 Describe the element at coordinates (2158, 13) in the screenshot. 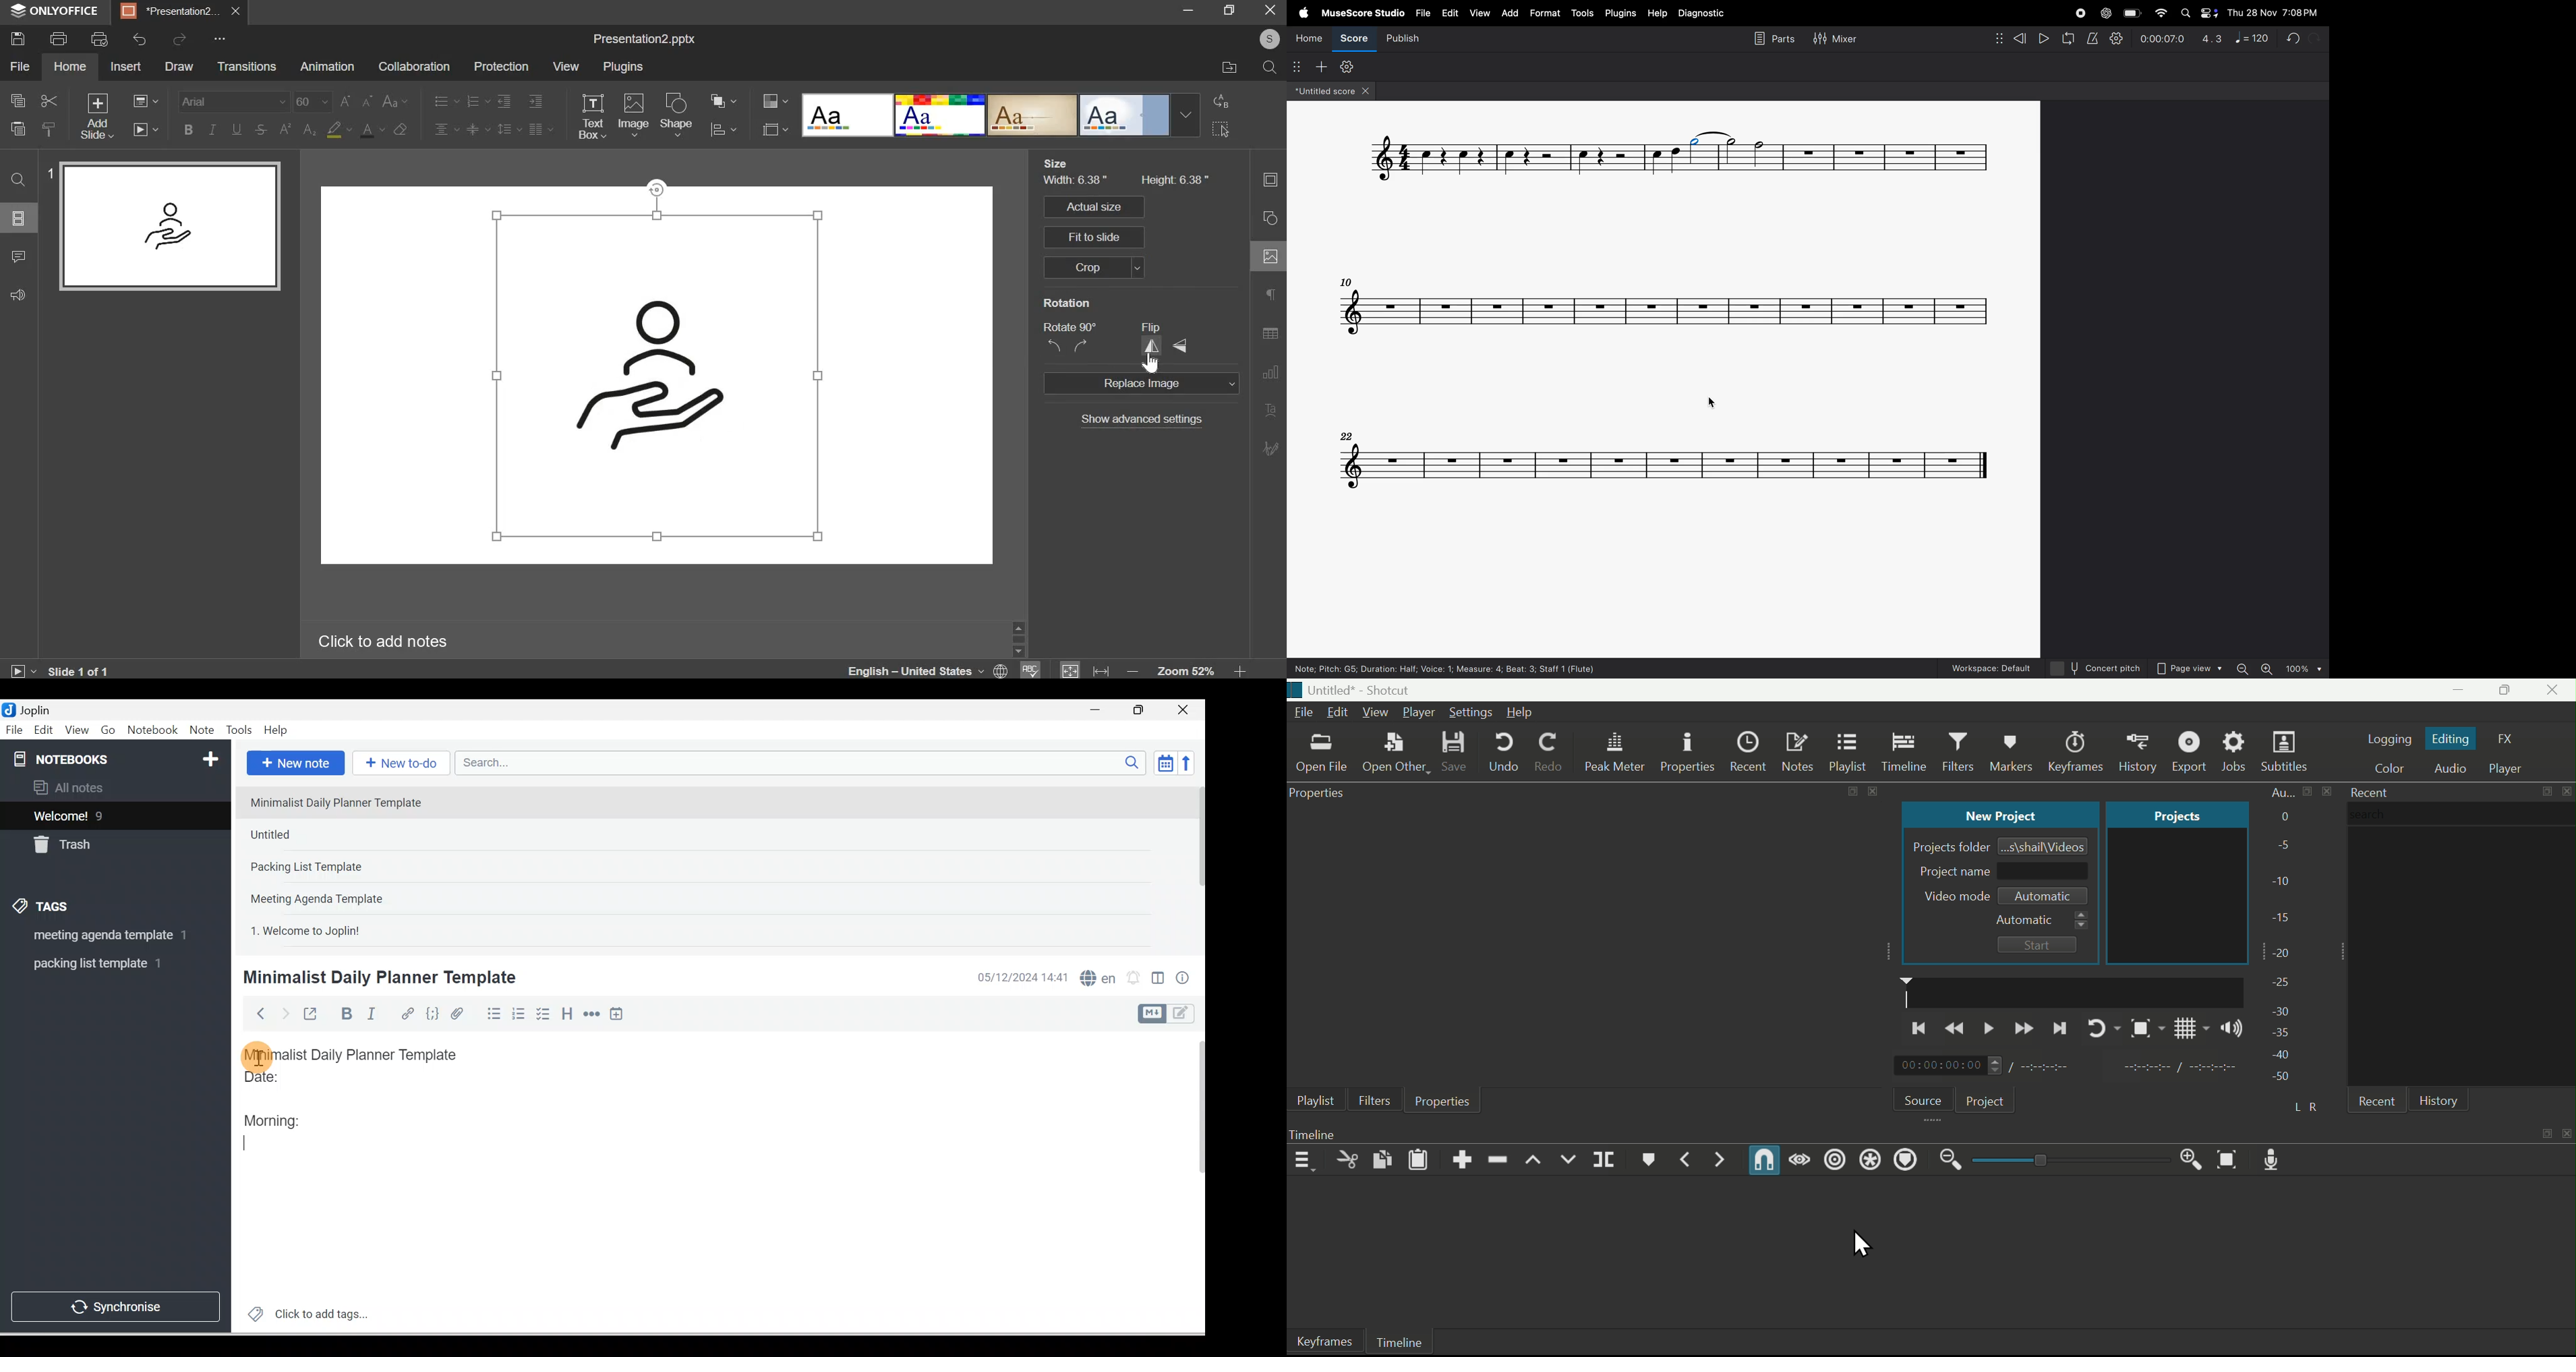

I see `wifi` at that location.